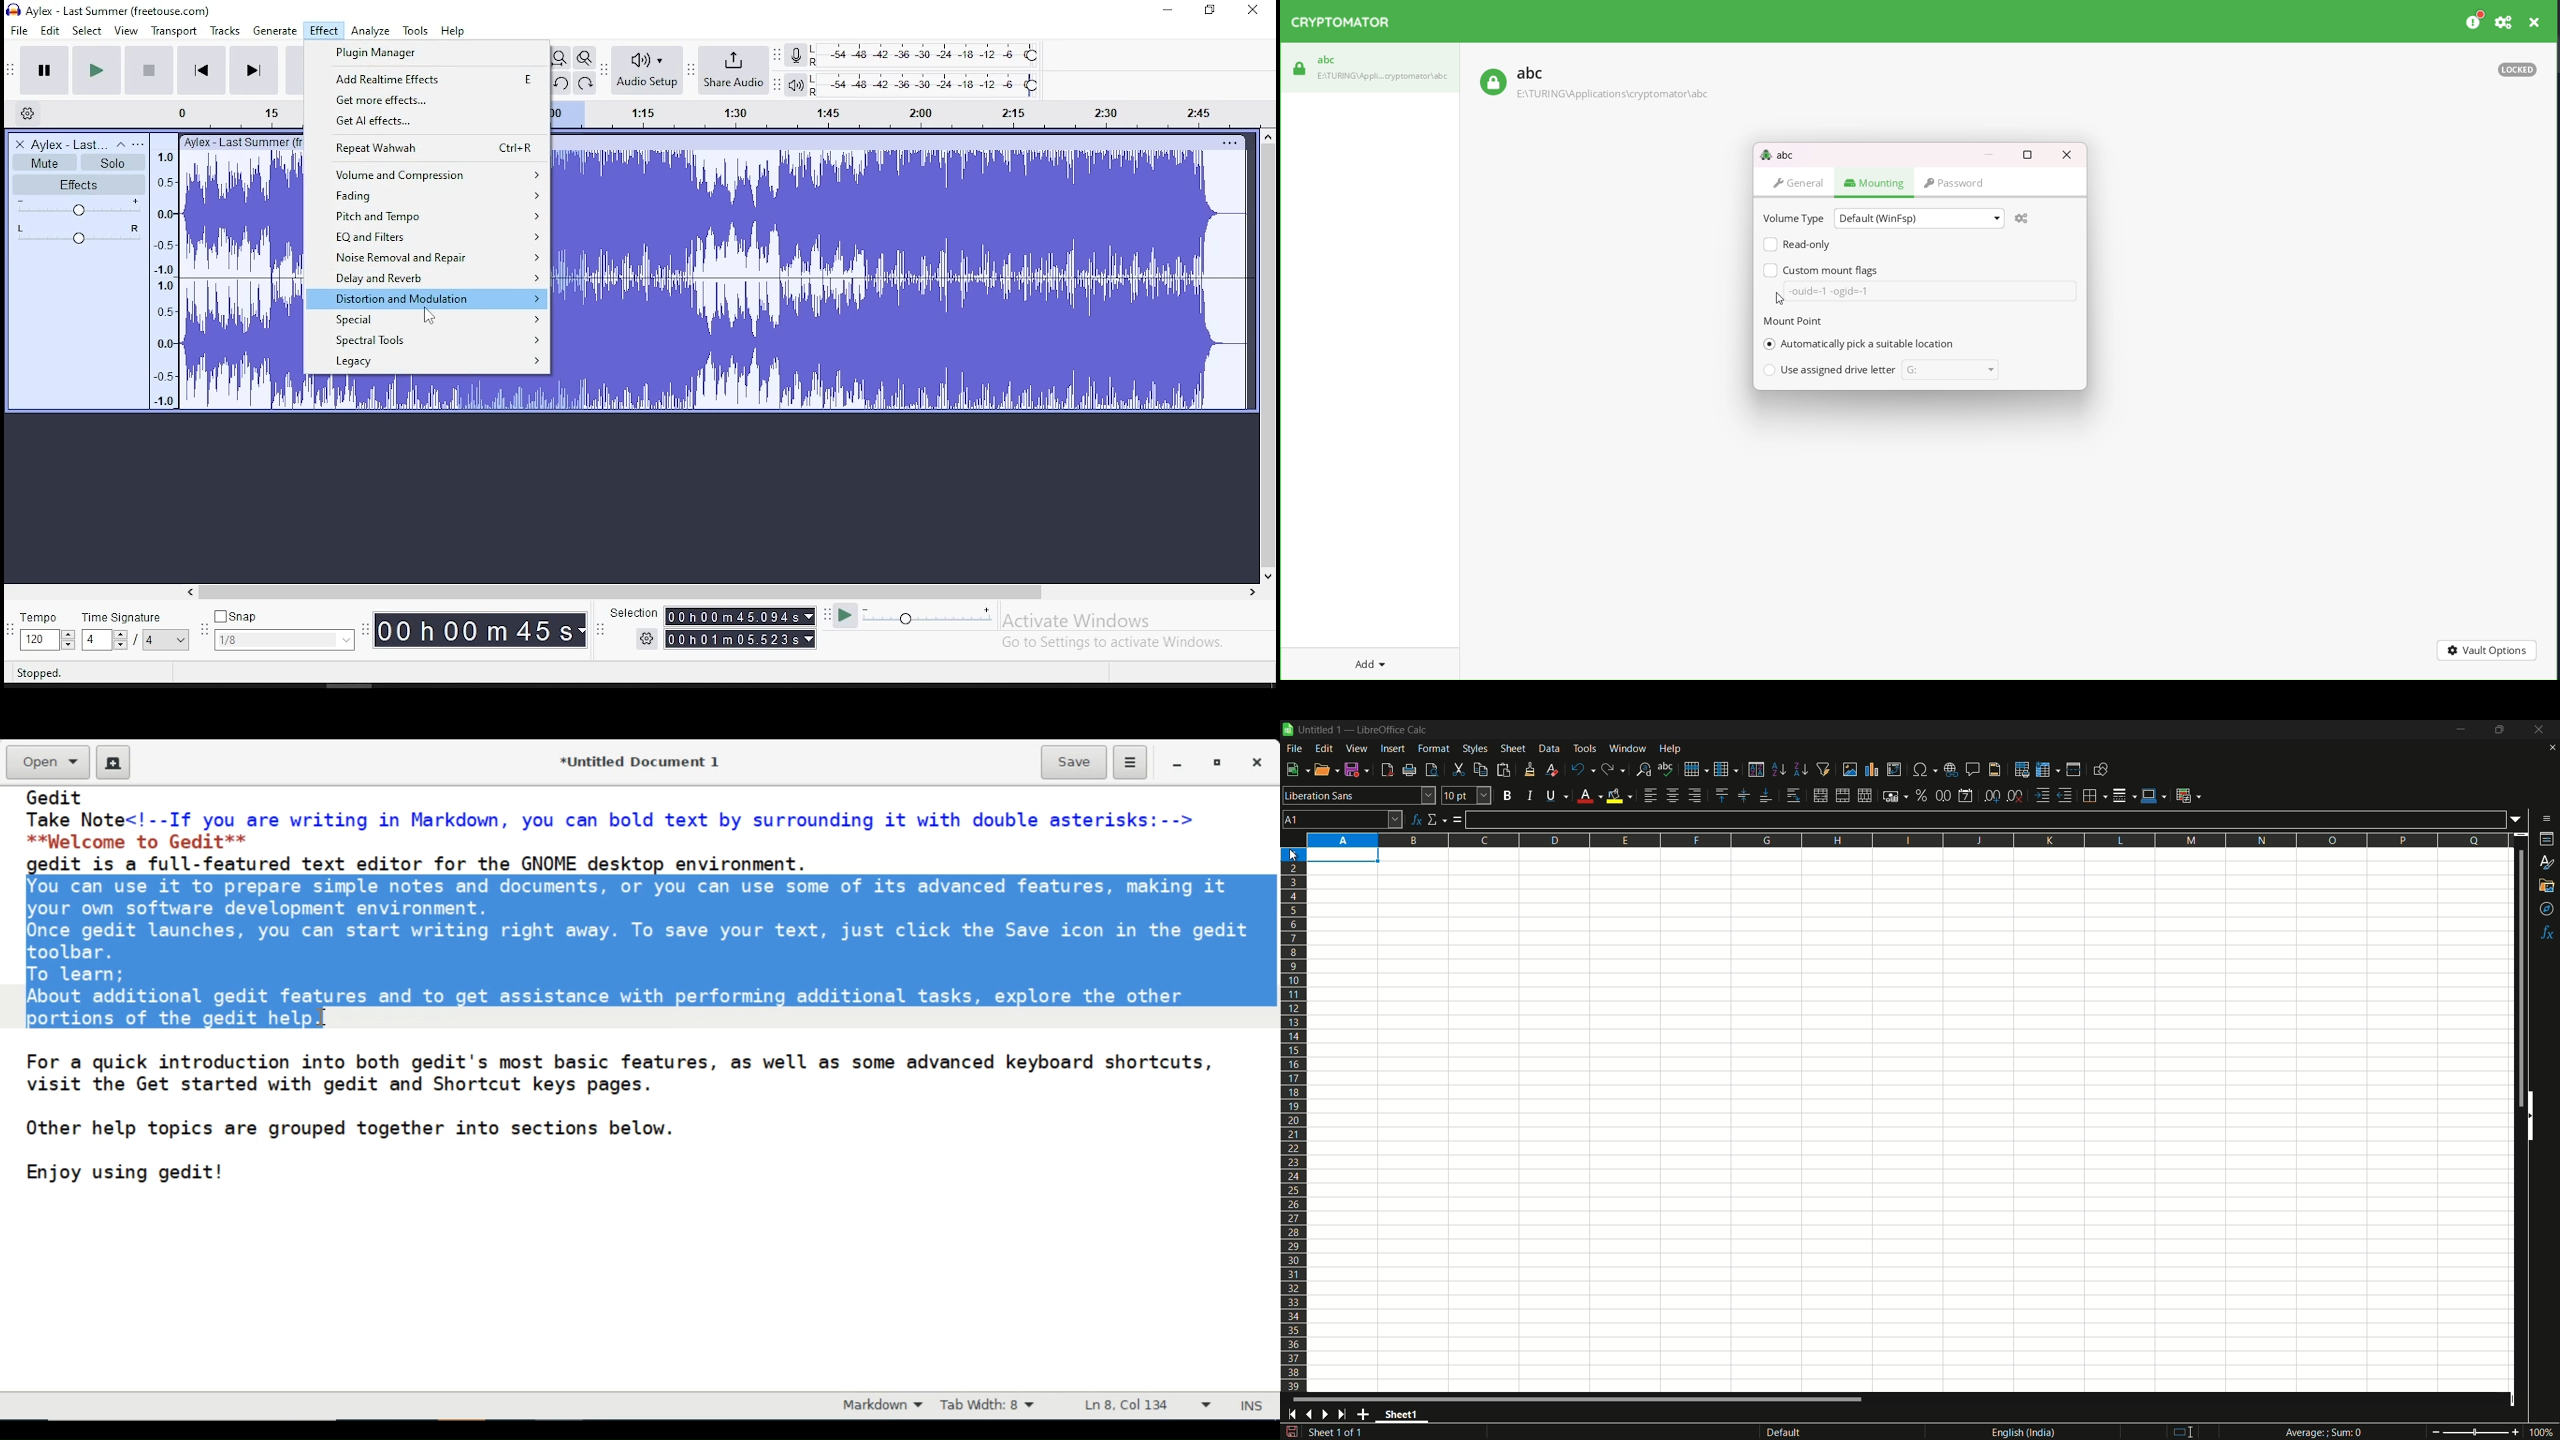  Describe the element at coordinates (80, 184) in the screenshot. I see `effects` at that location.